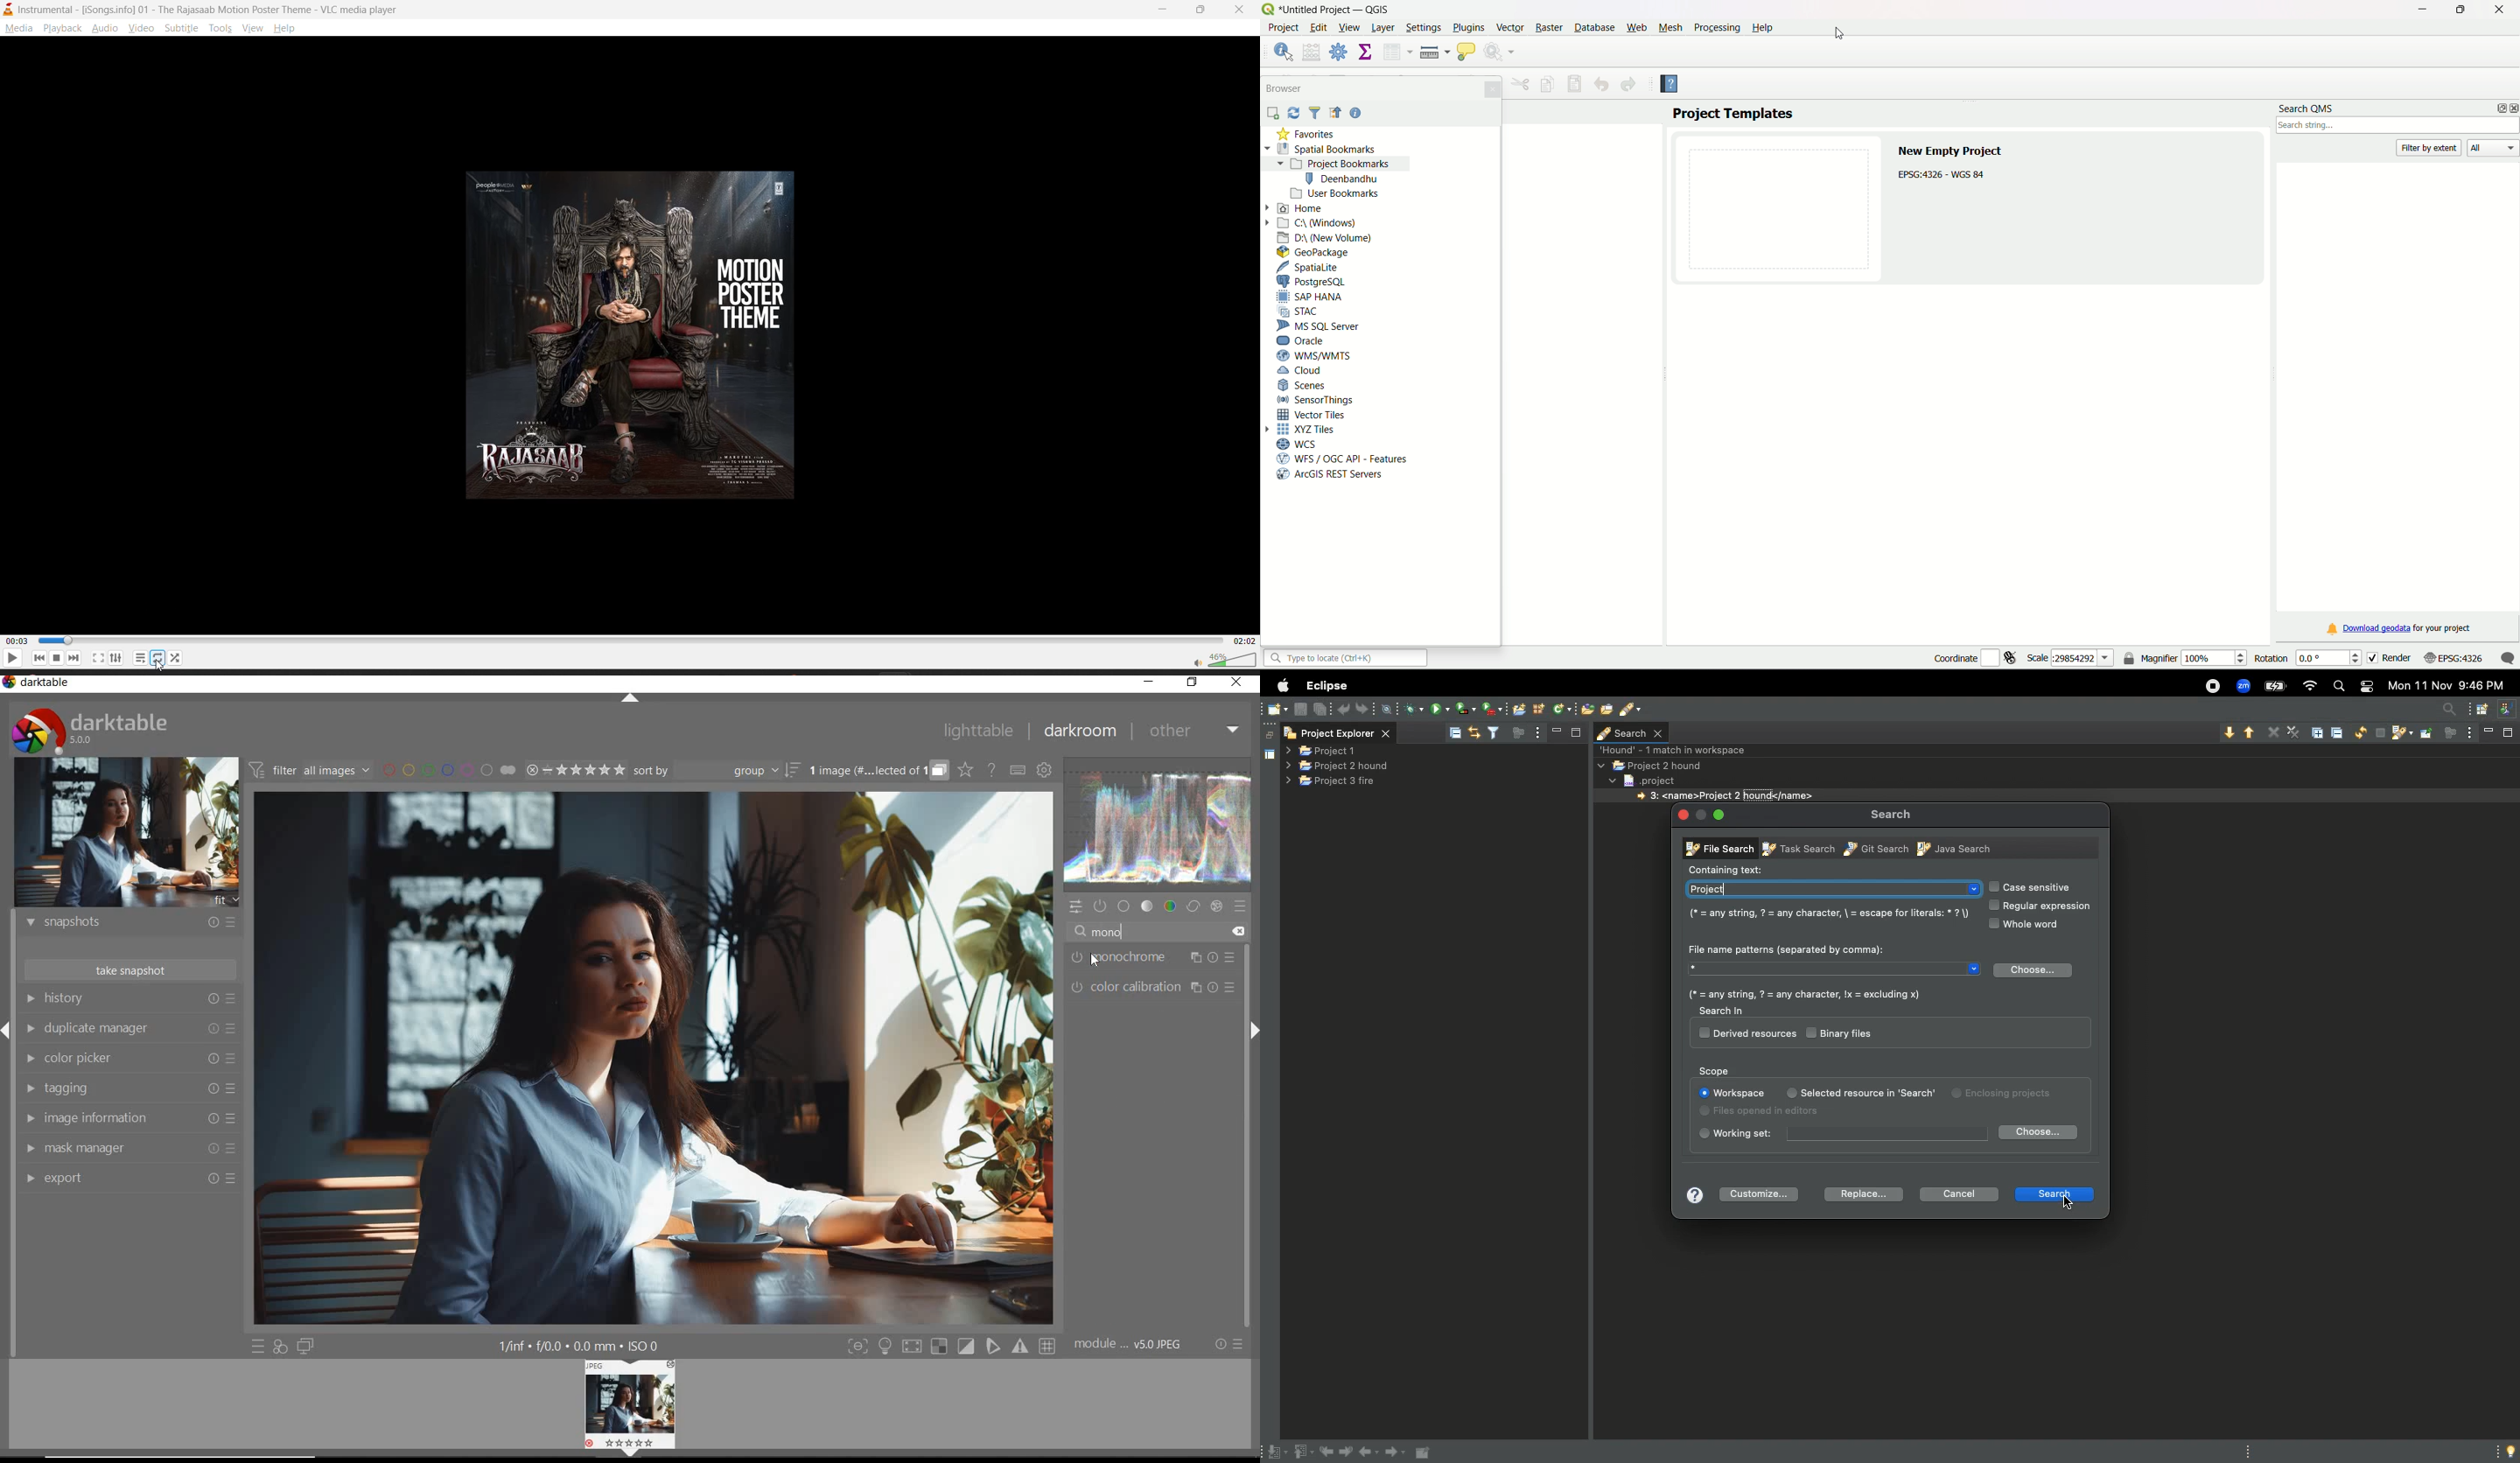 The image size is (2520, 1484). What do you see at coordinates (1326, 9) in the screenshot?
I see `title and logo` at bounding box center [1326, 9].